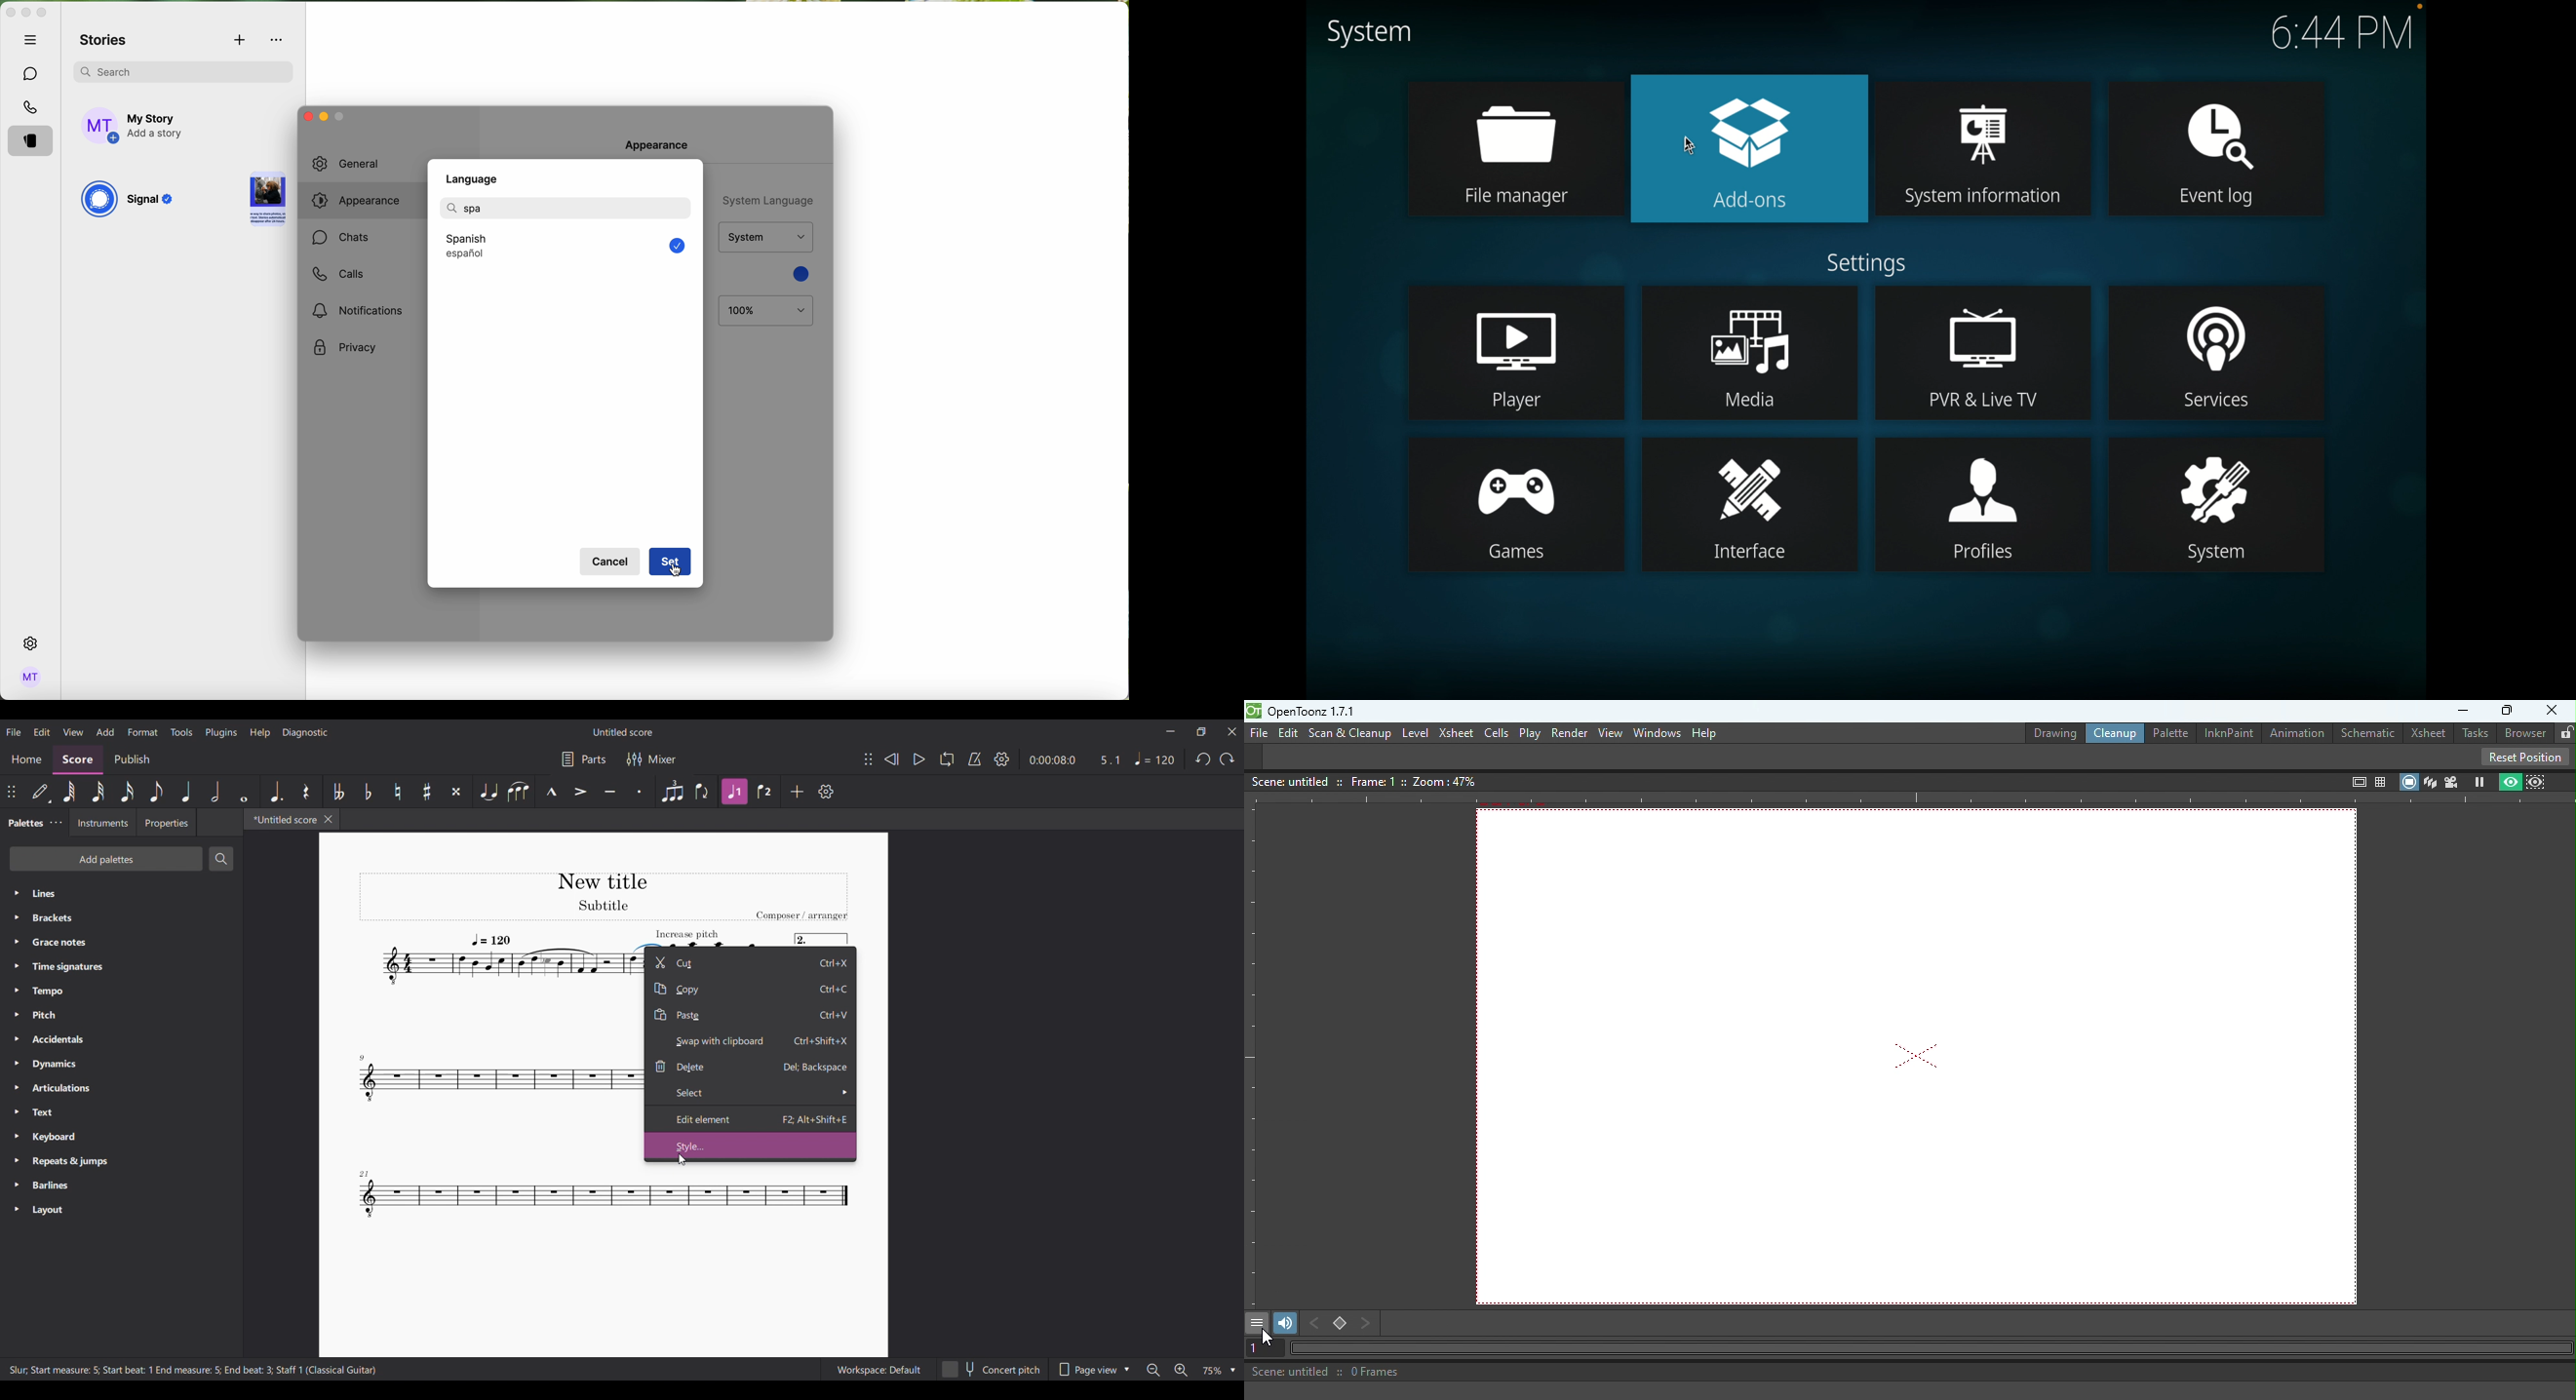 This screenshot has width=2576, height=1400. I want to click on Select options, so click(751, 1093).